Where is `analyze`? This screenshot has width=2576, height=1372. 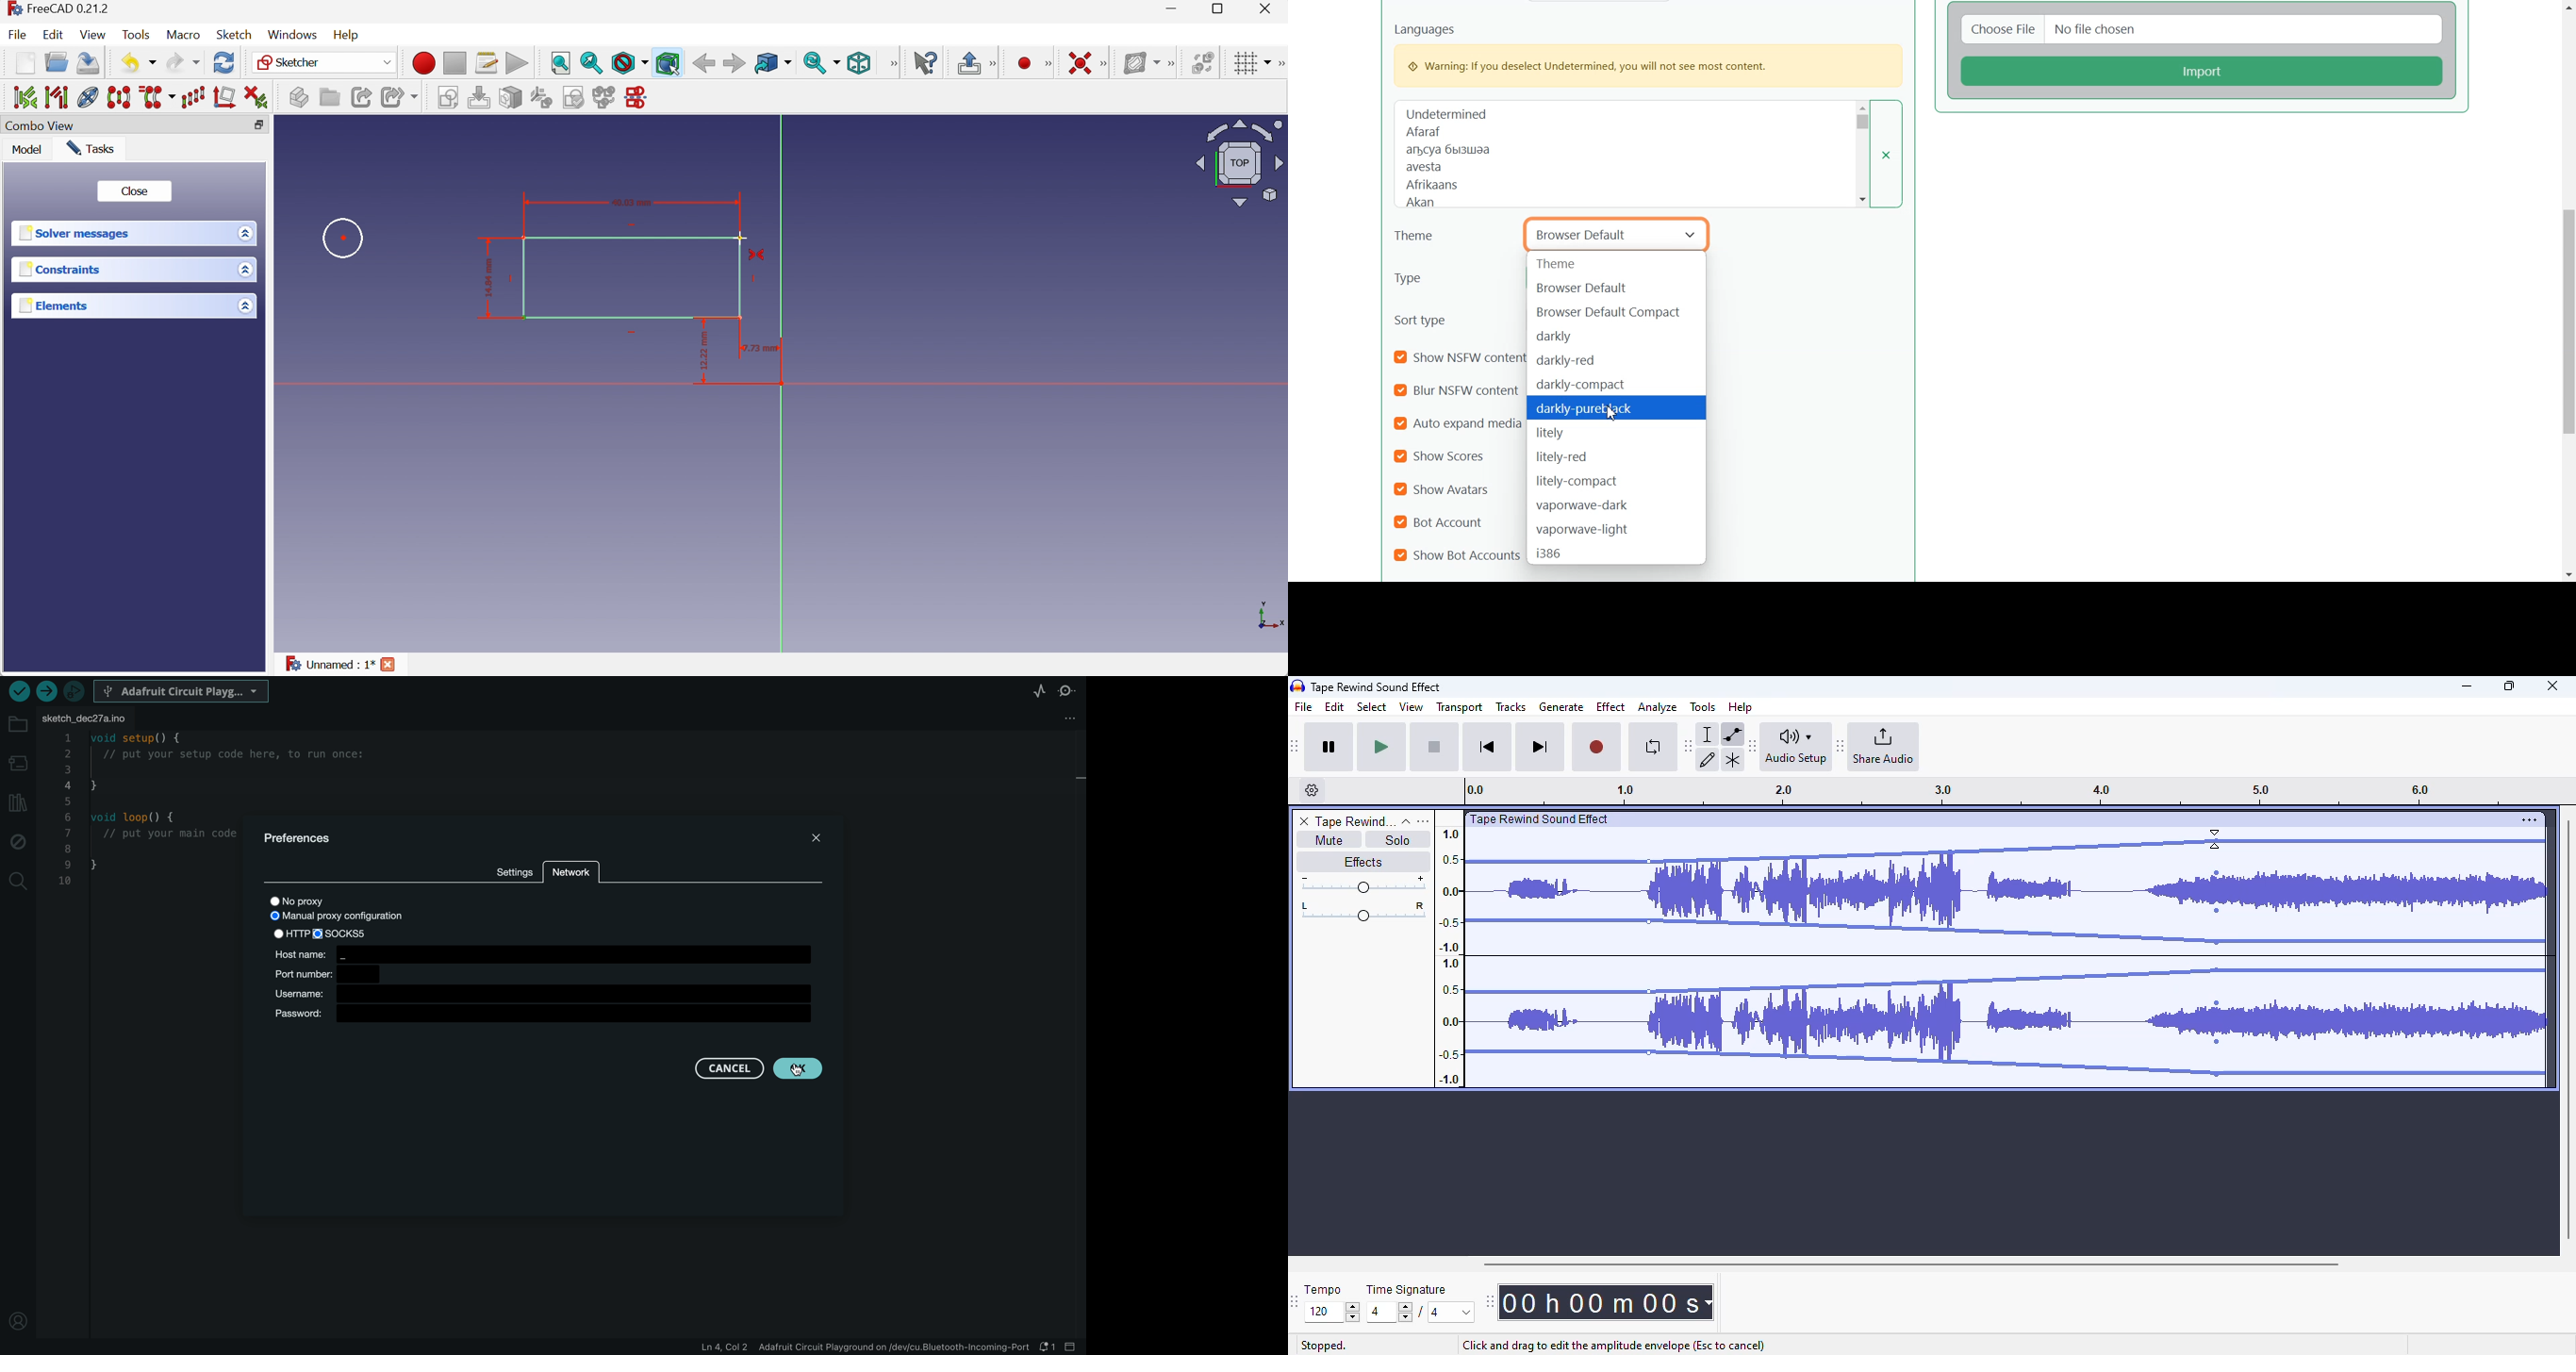
analyze is located at coordinates (1658, 707).